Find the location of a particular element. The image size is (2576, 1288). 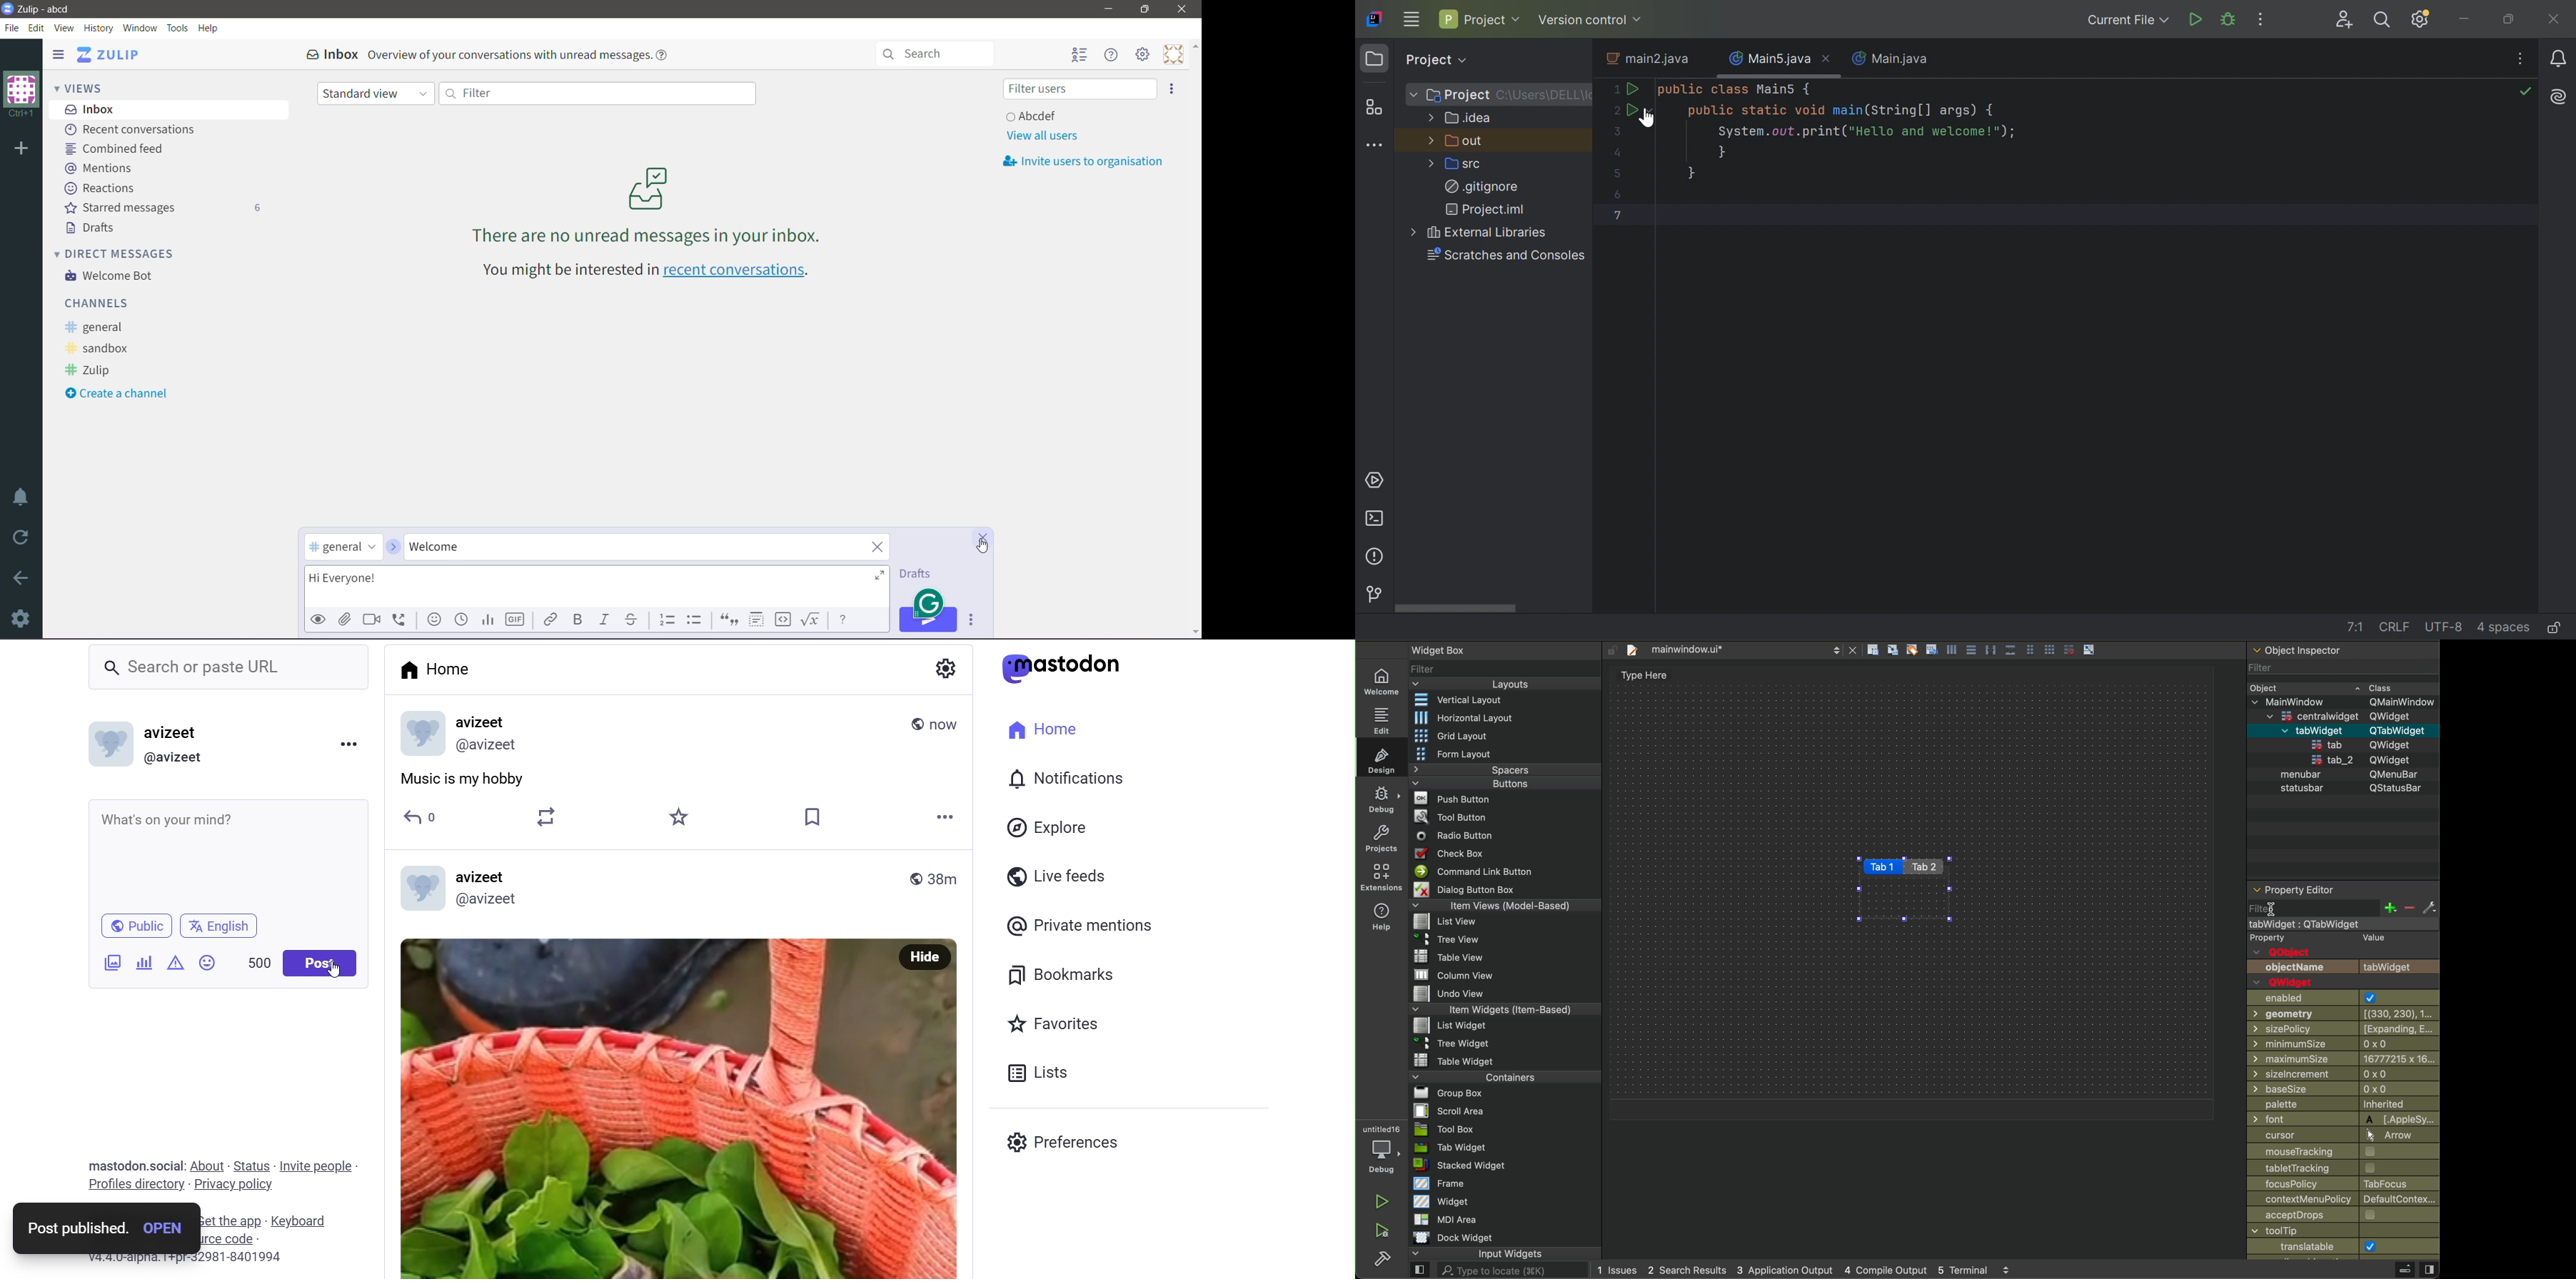

Bookmarks is located at coordinates (1060, 977).